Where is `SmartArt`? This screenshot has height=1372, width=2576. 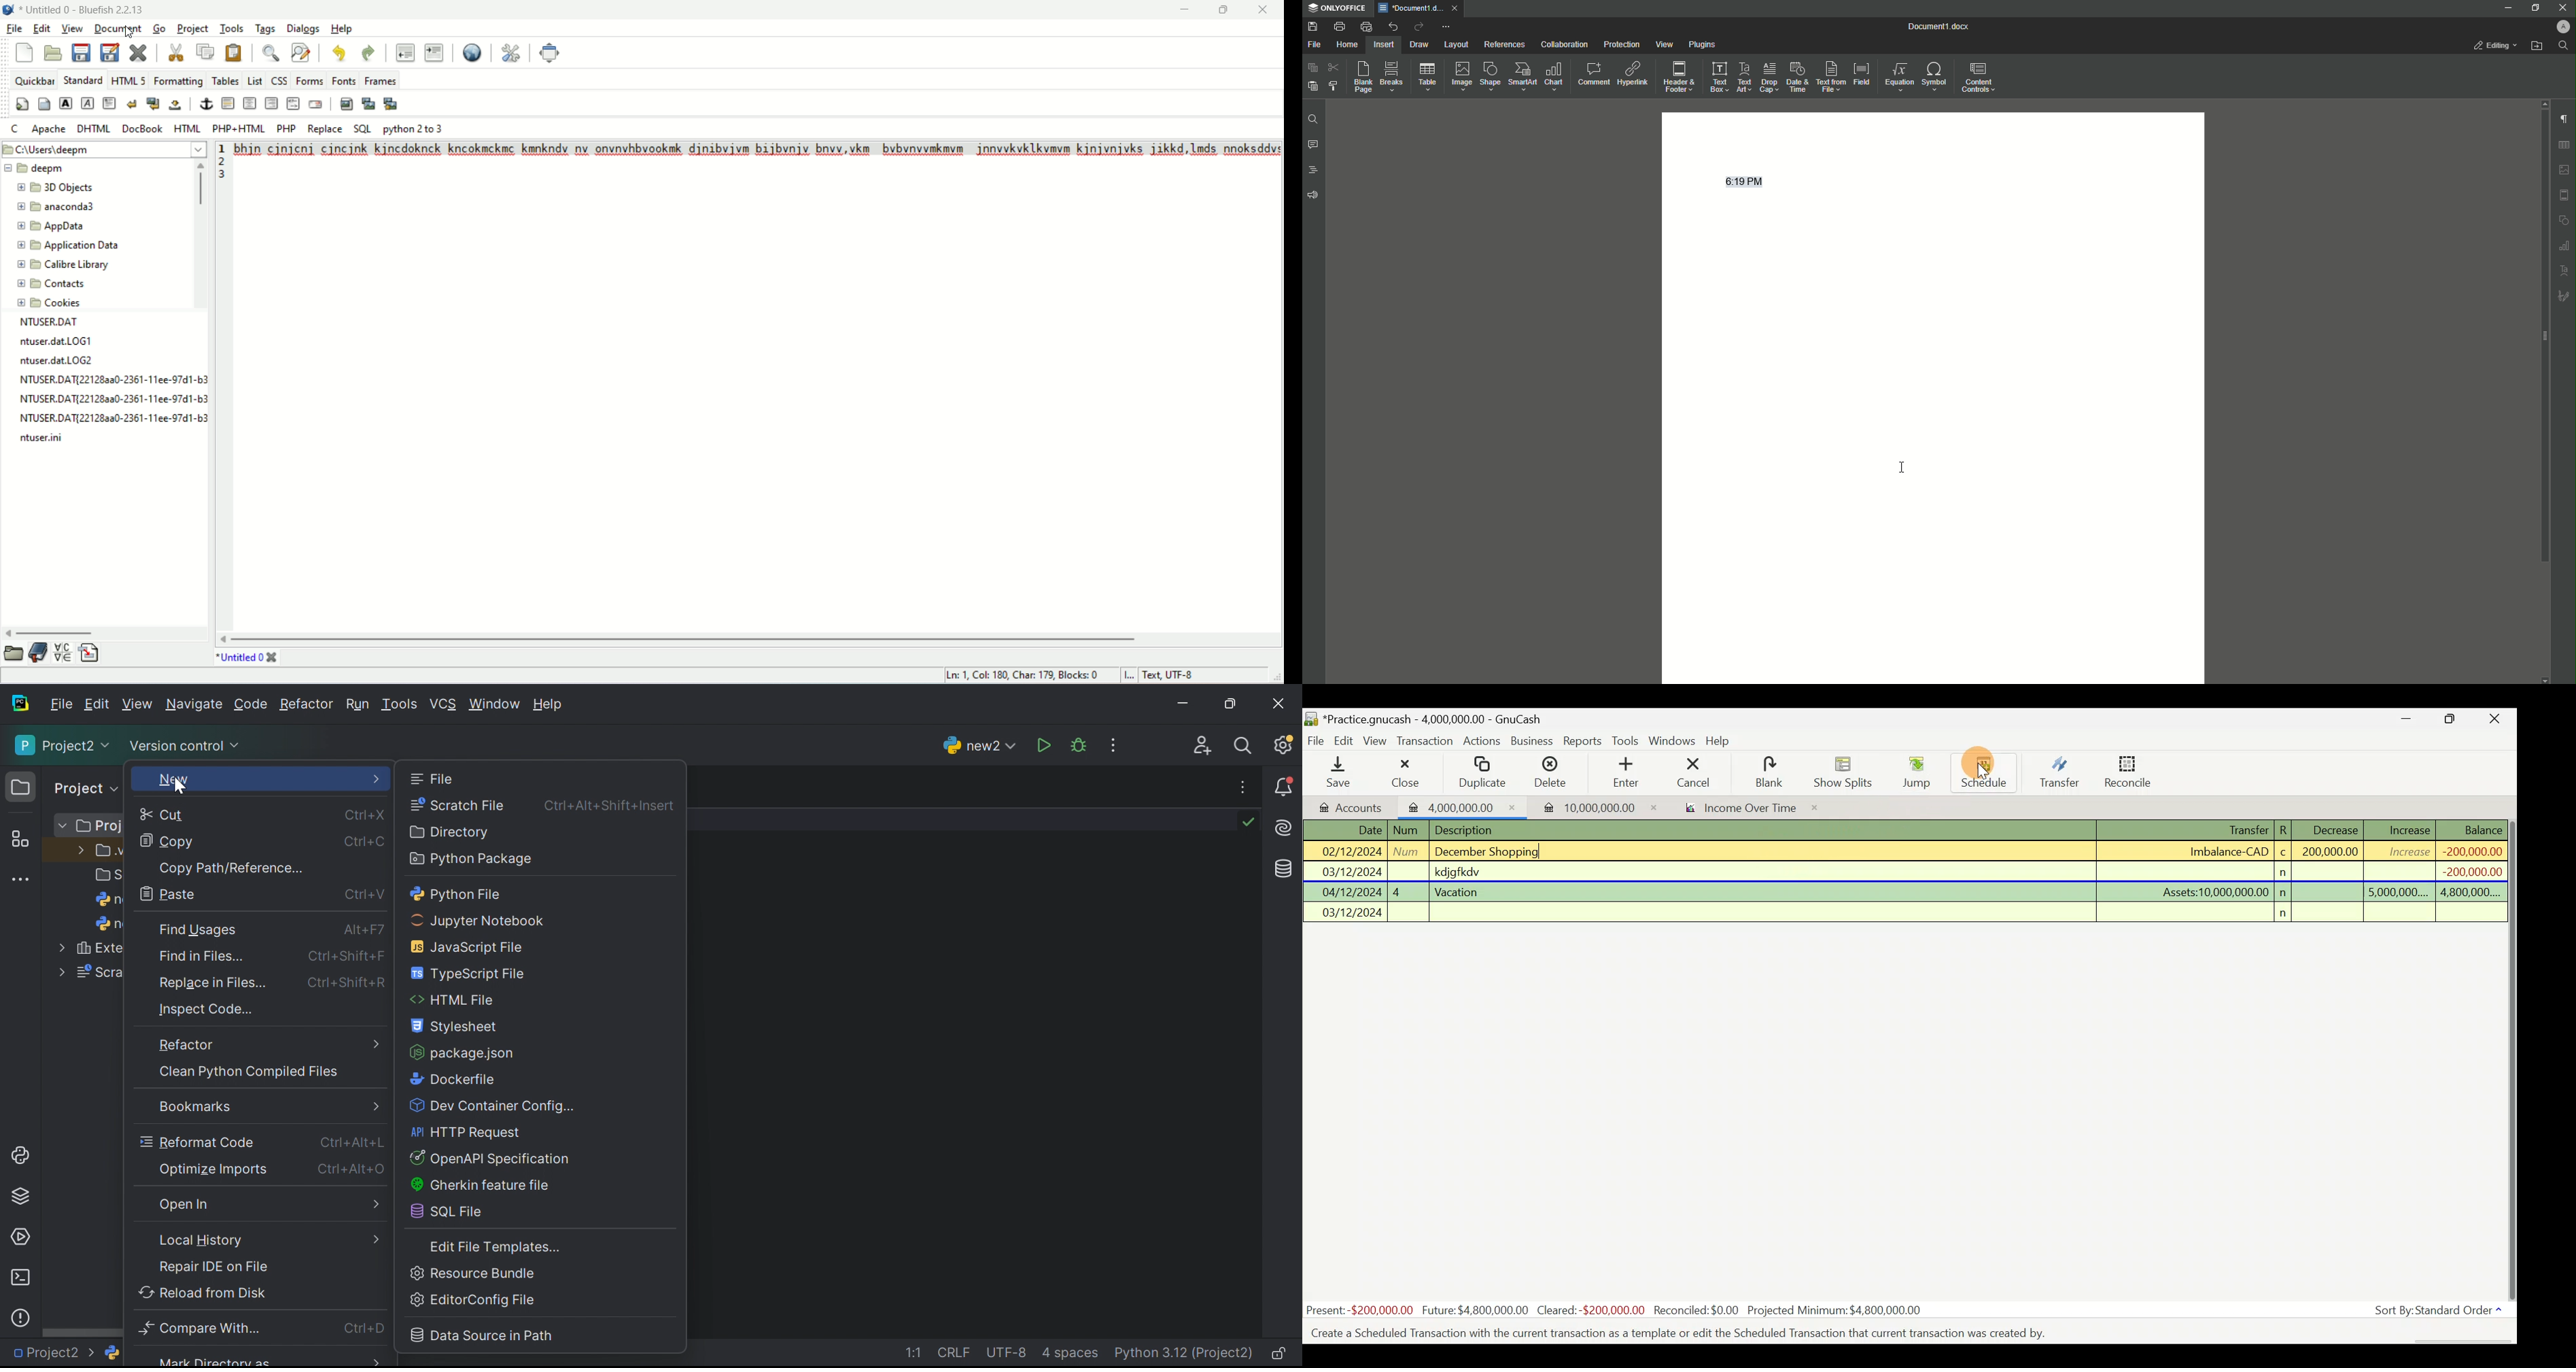 SmartArt is located at coordinates (1520, 77).